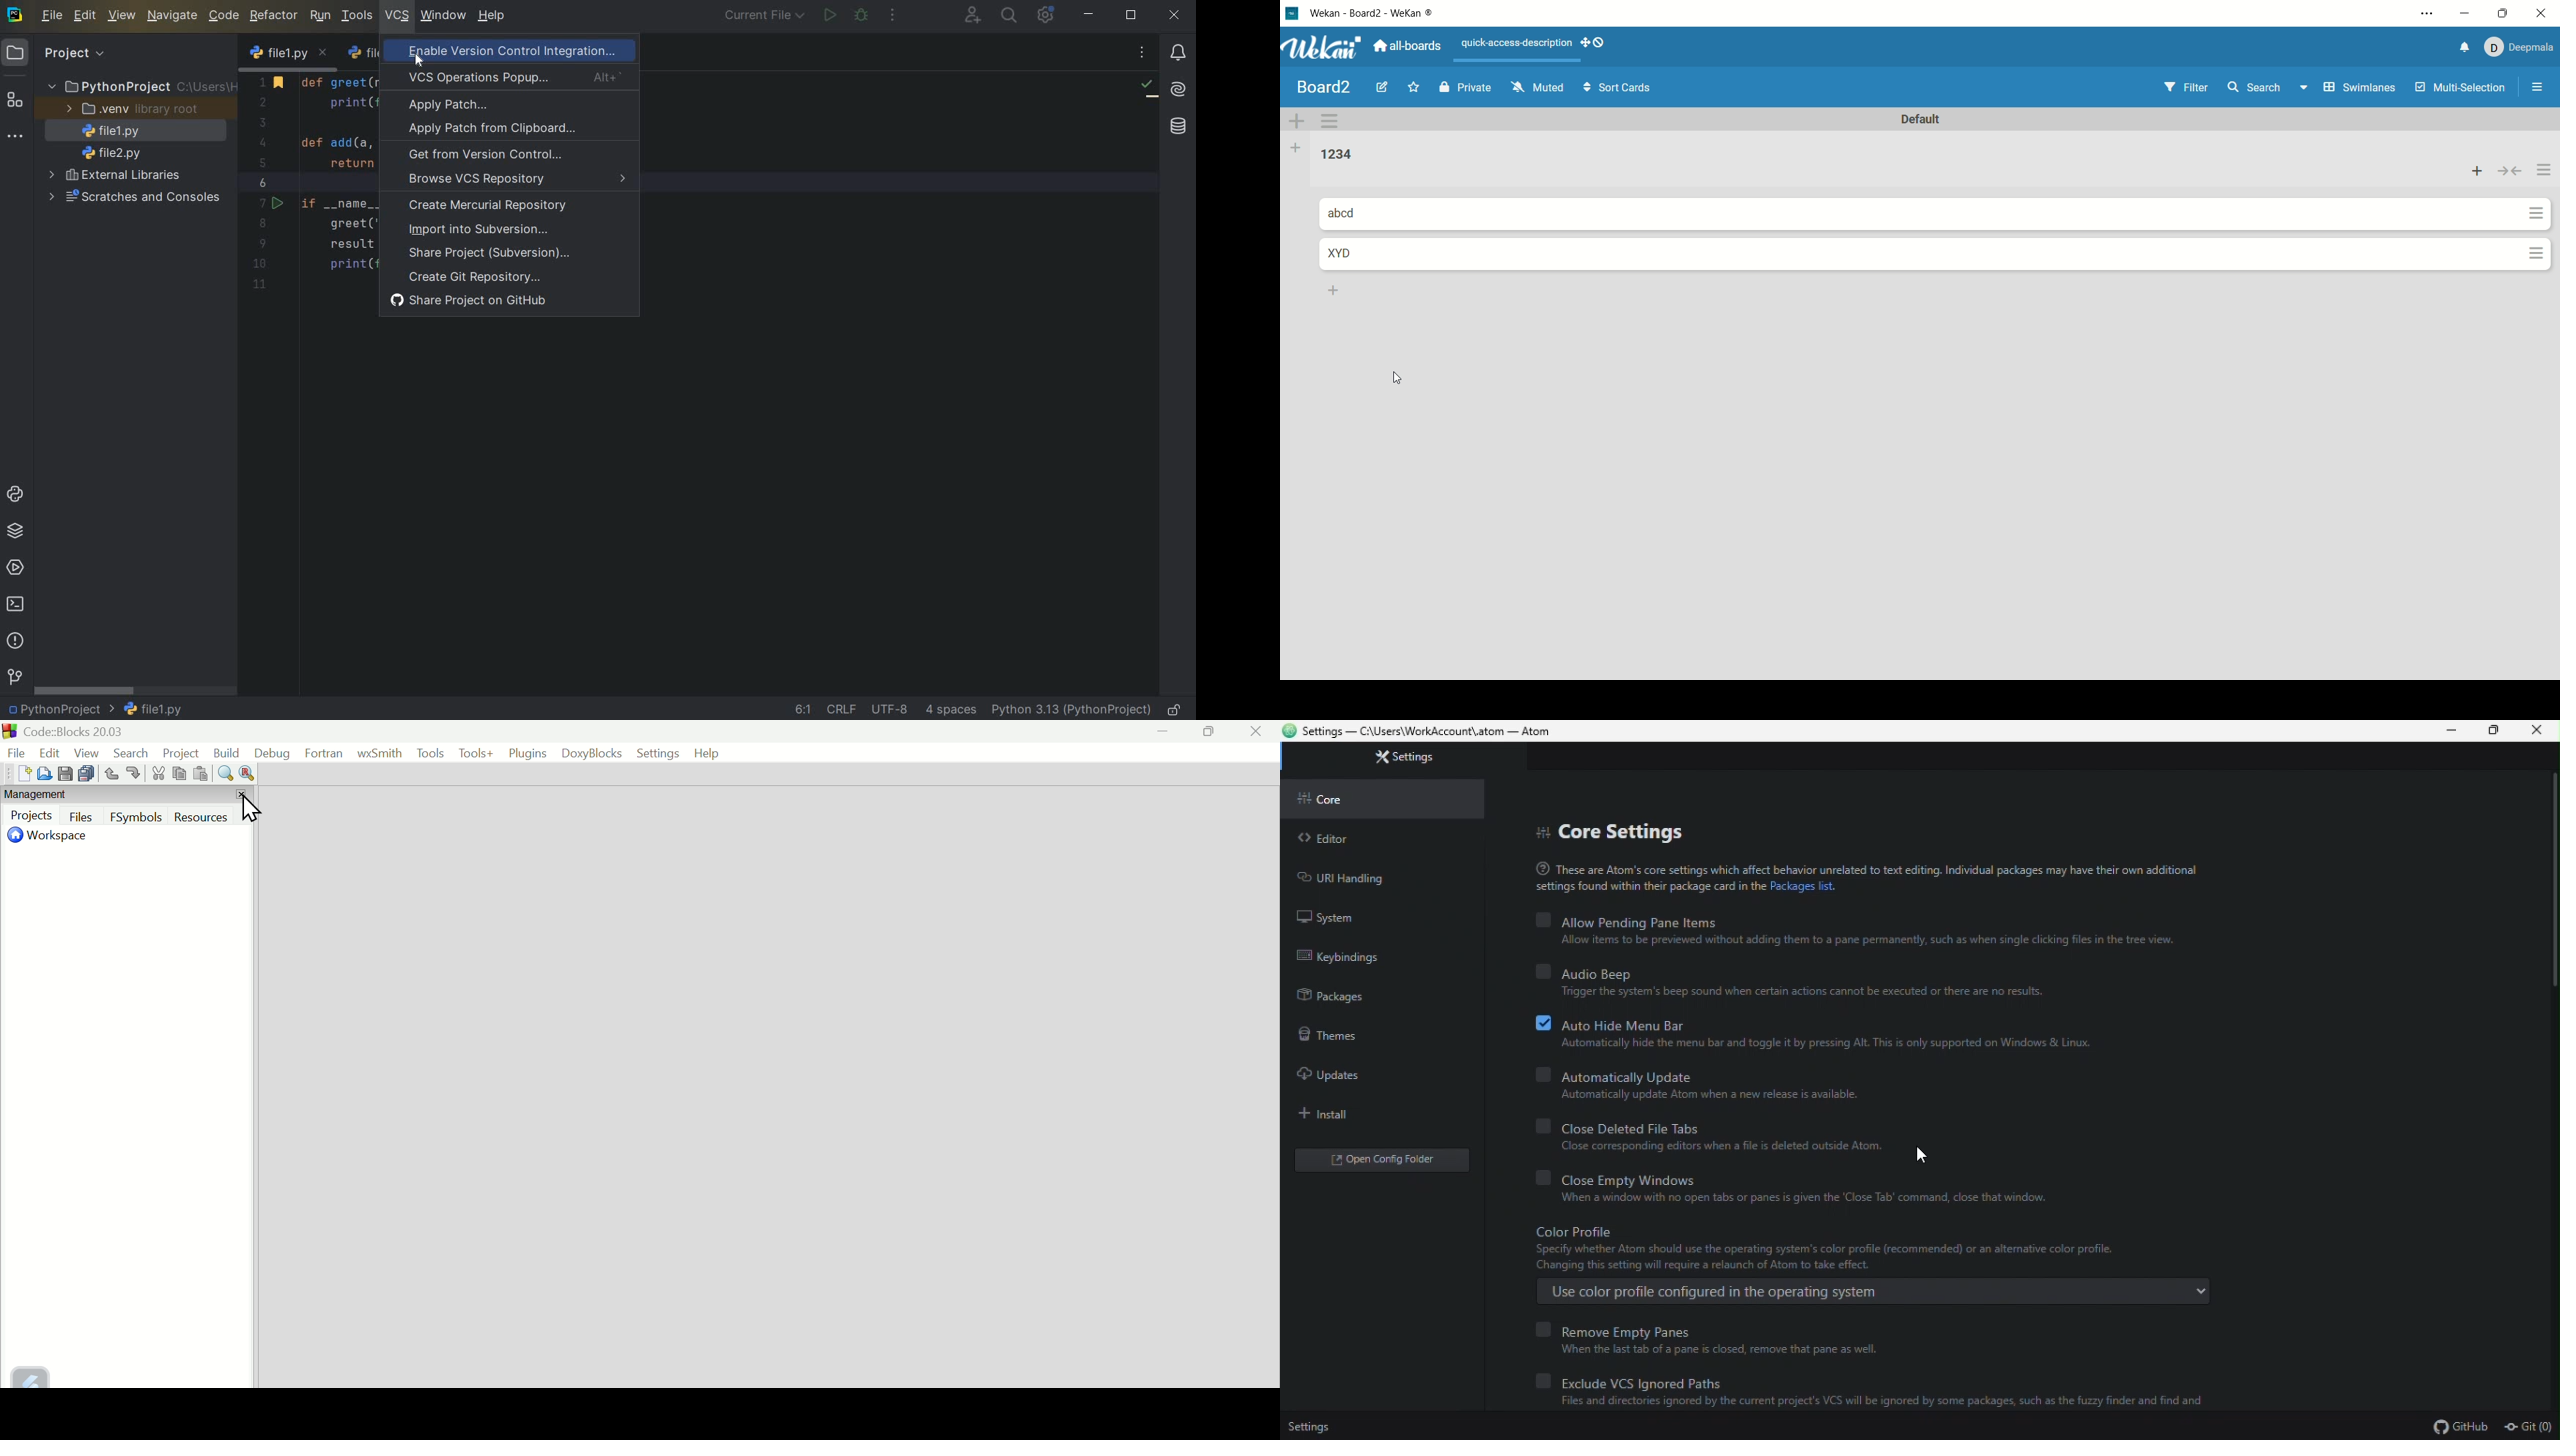 This screenshot has height=1456, width=2576. Describe the element at coordinates (1709, 1139) in the screenshot. I see `Close deleted file tabs` at that location.